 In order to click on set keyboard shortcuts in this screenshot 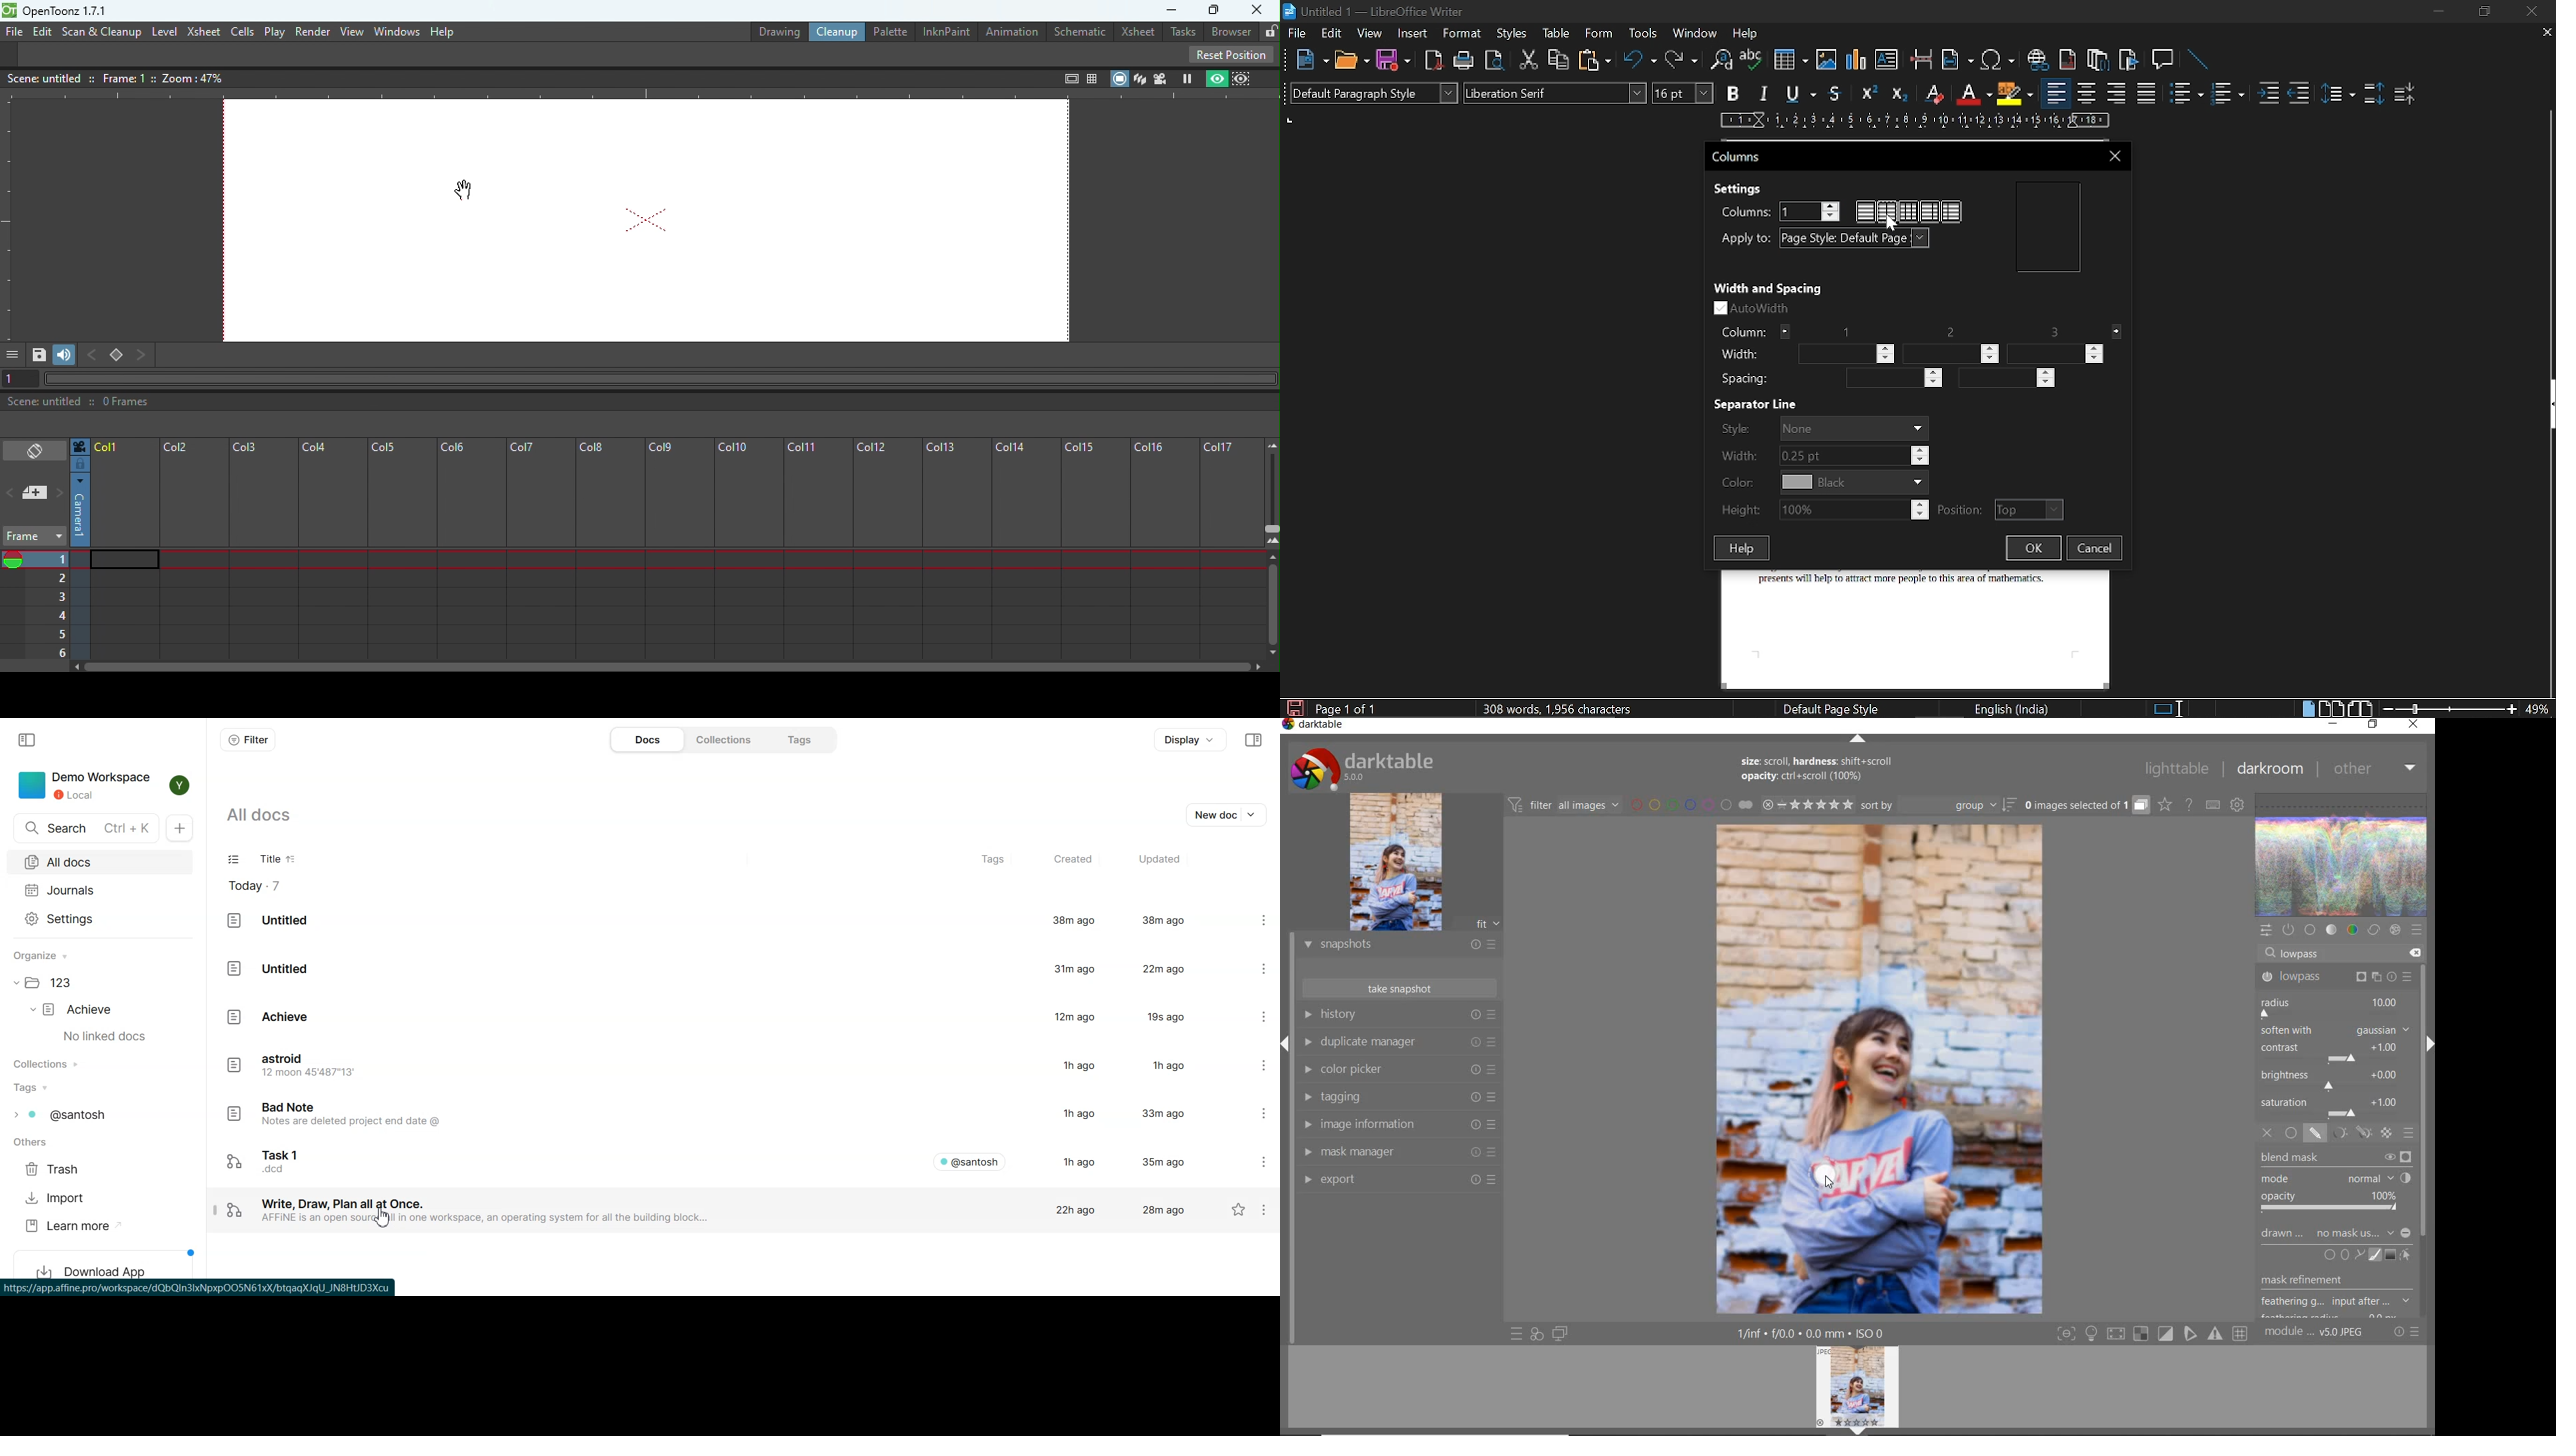, I will do `click(2212, 804)`.